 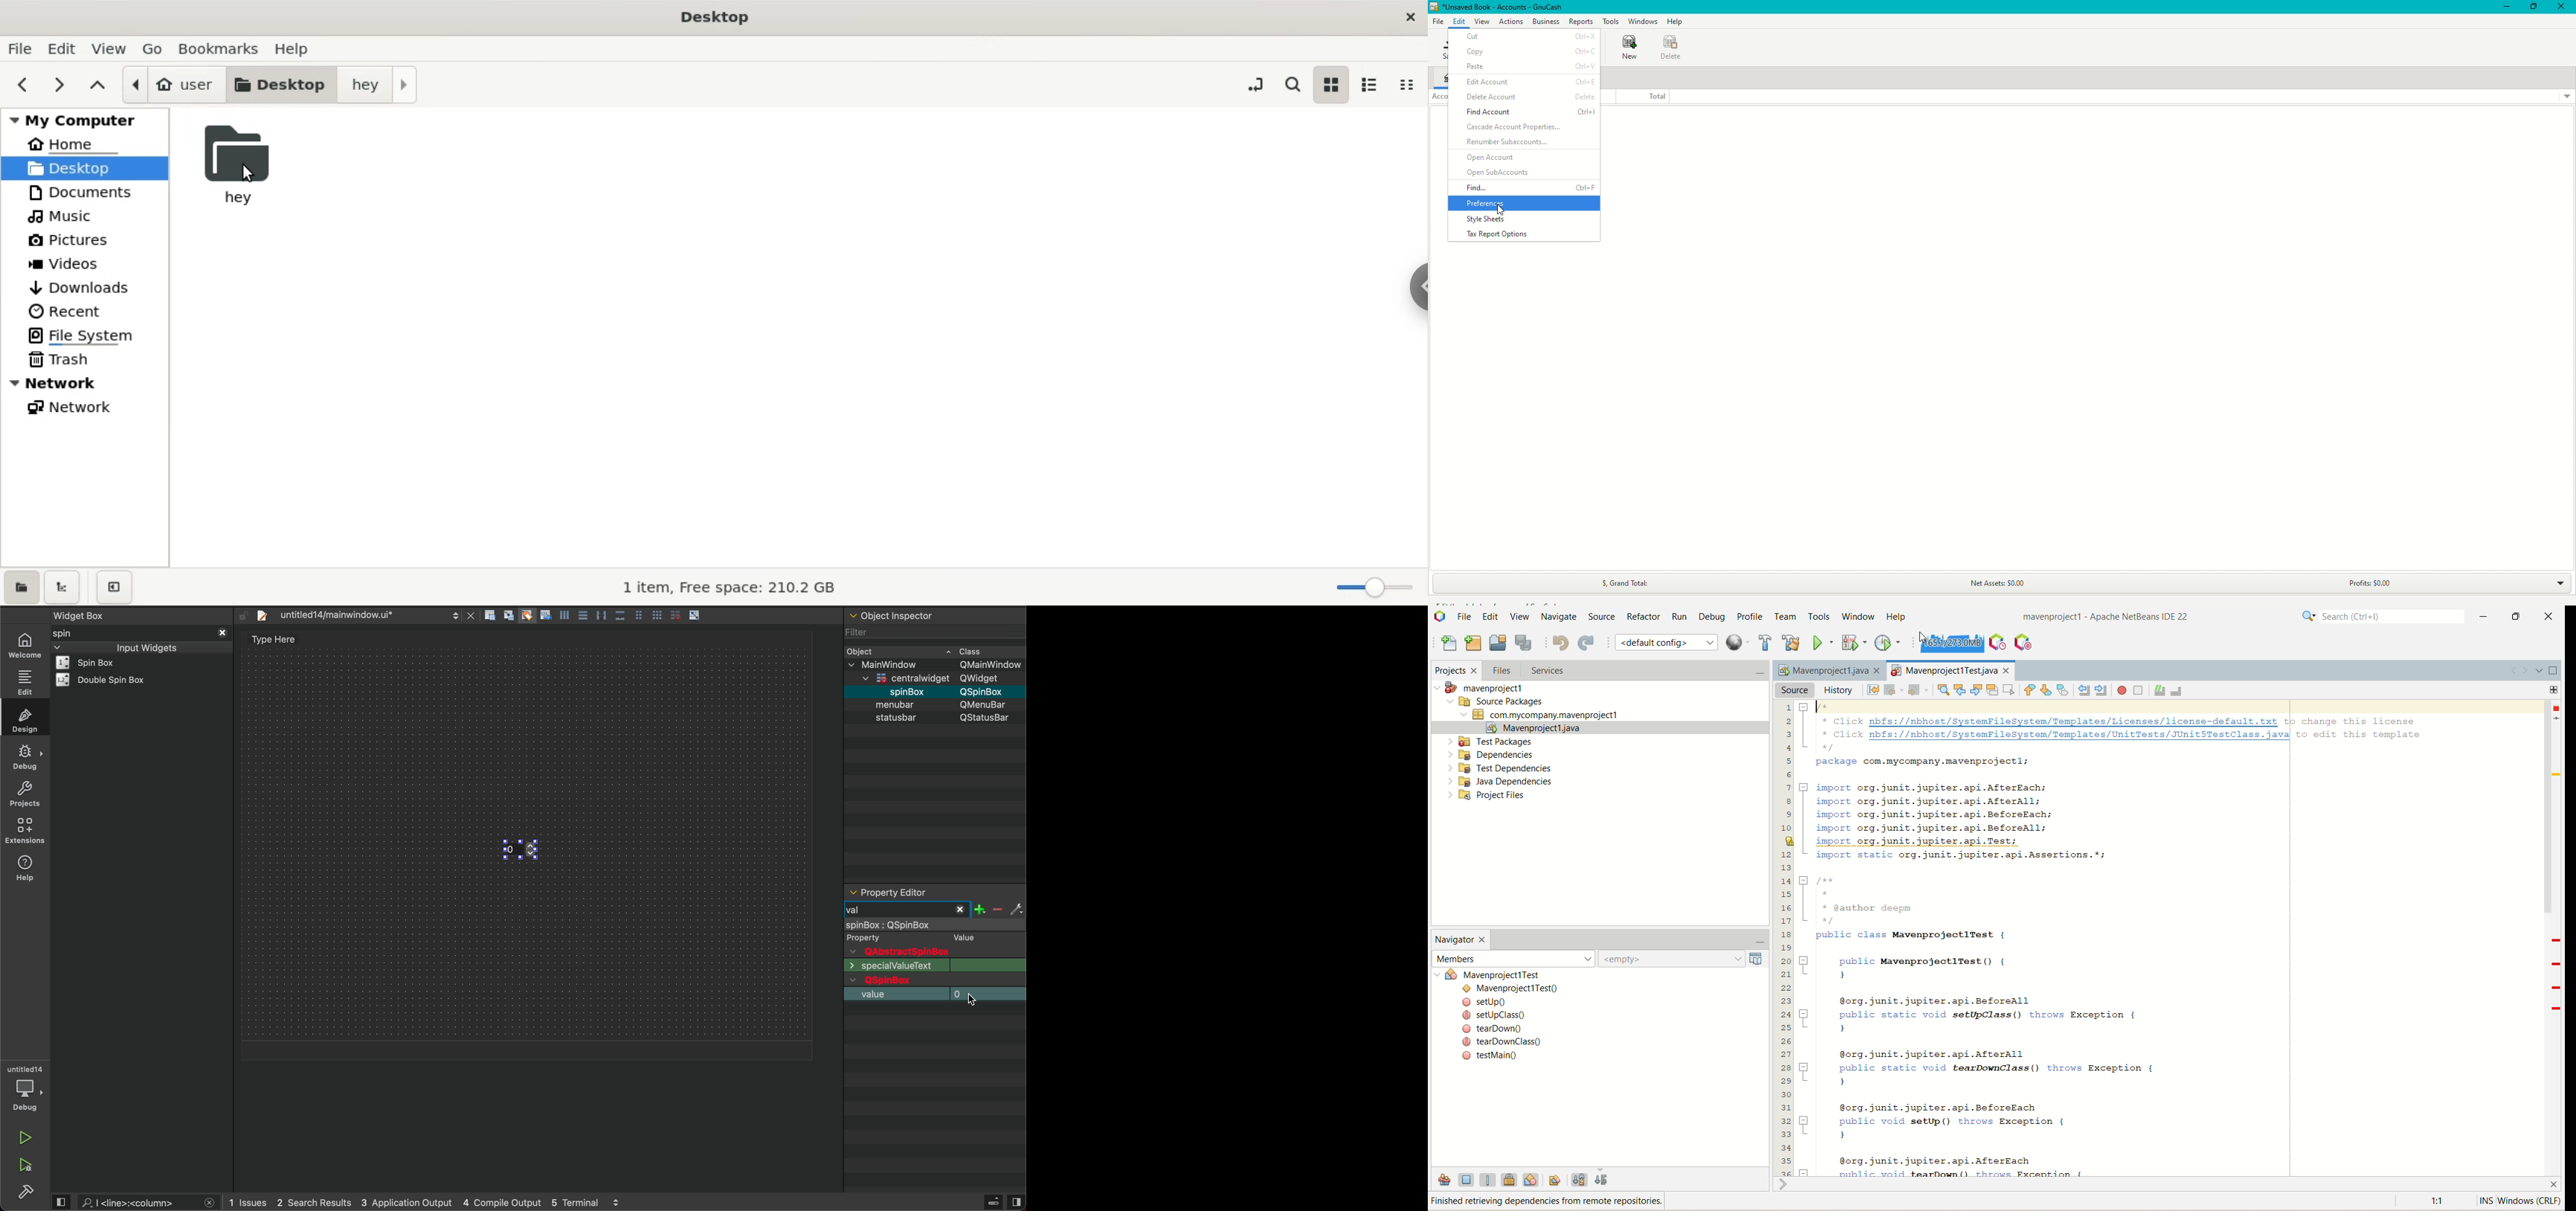 I want to click on Drop down, so click(x=2567, y=96).